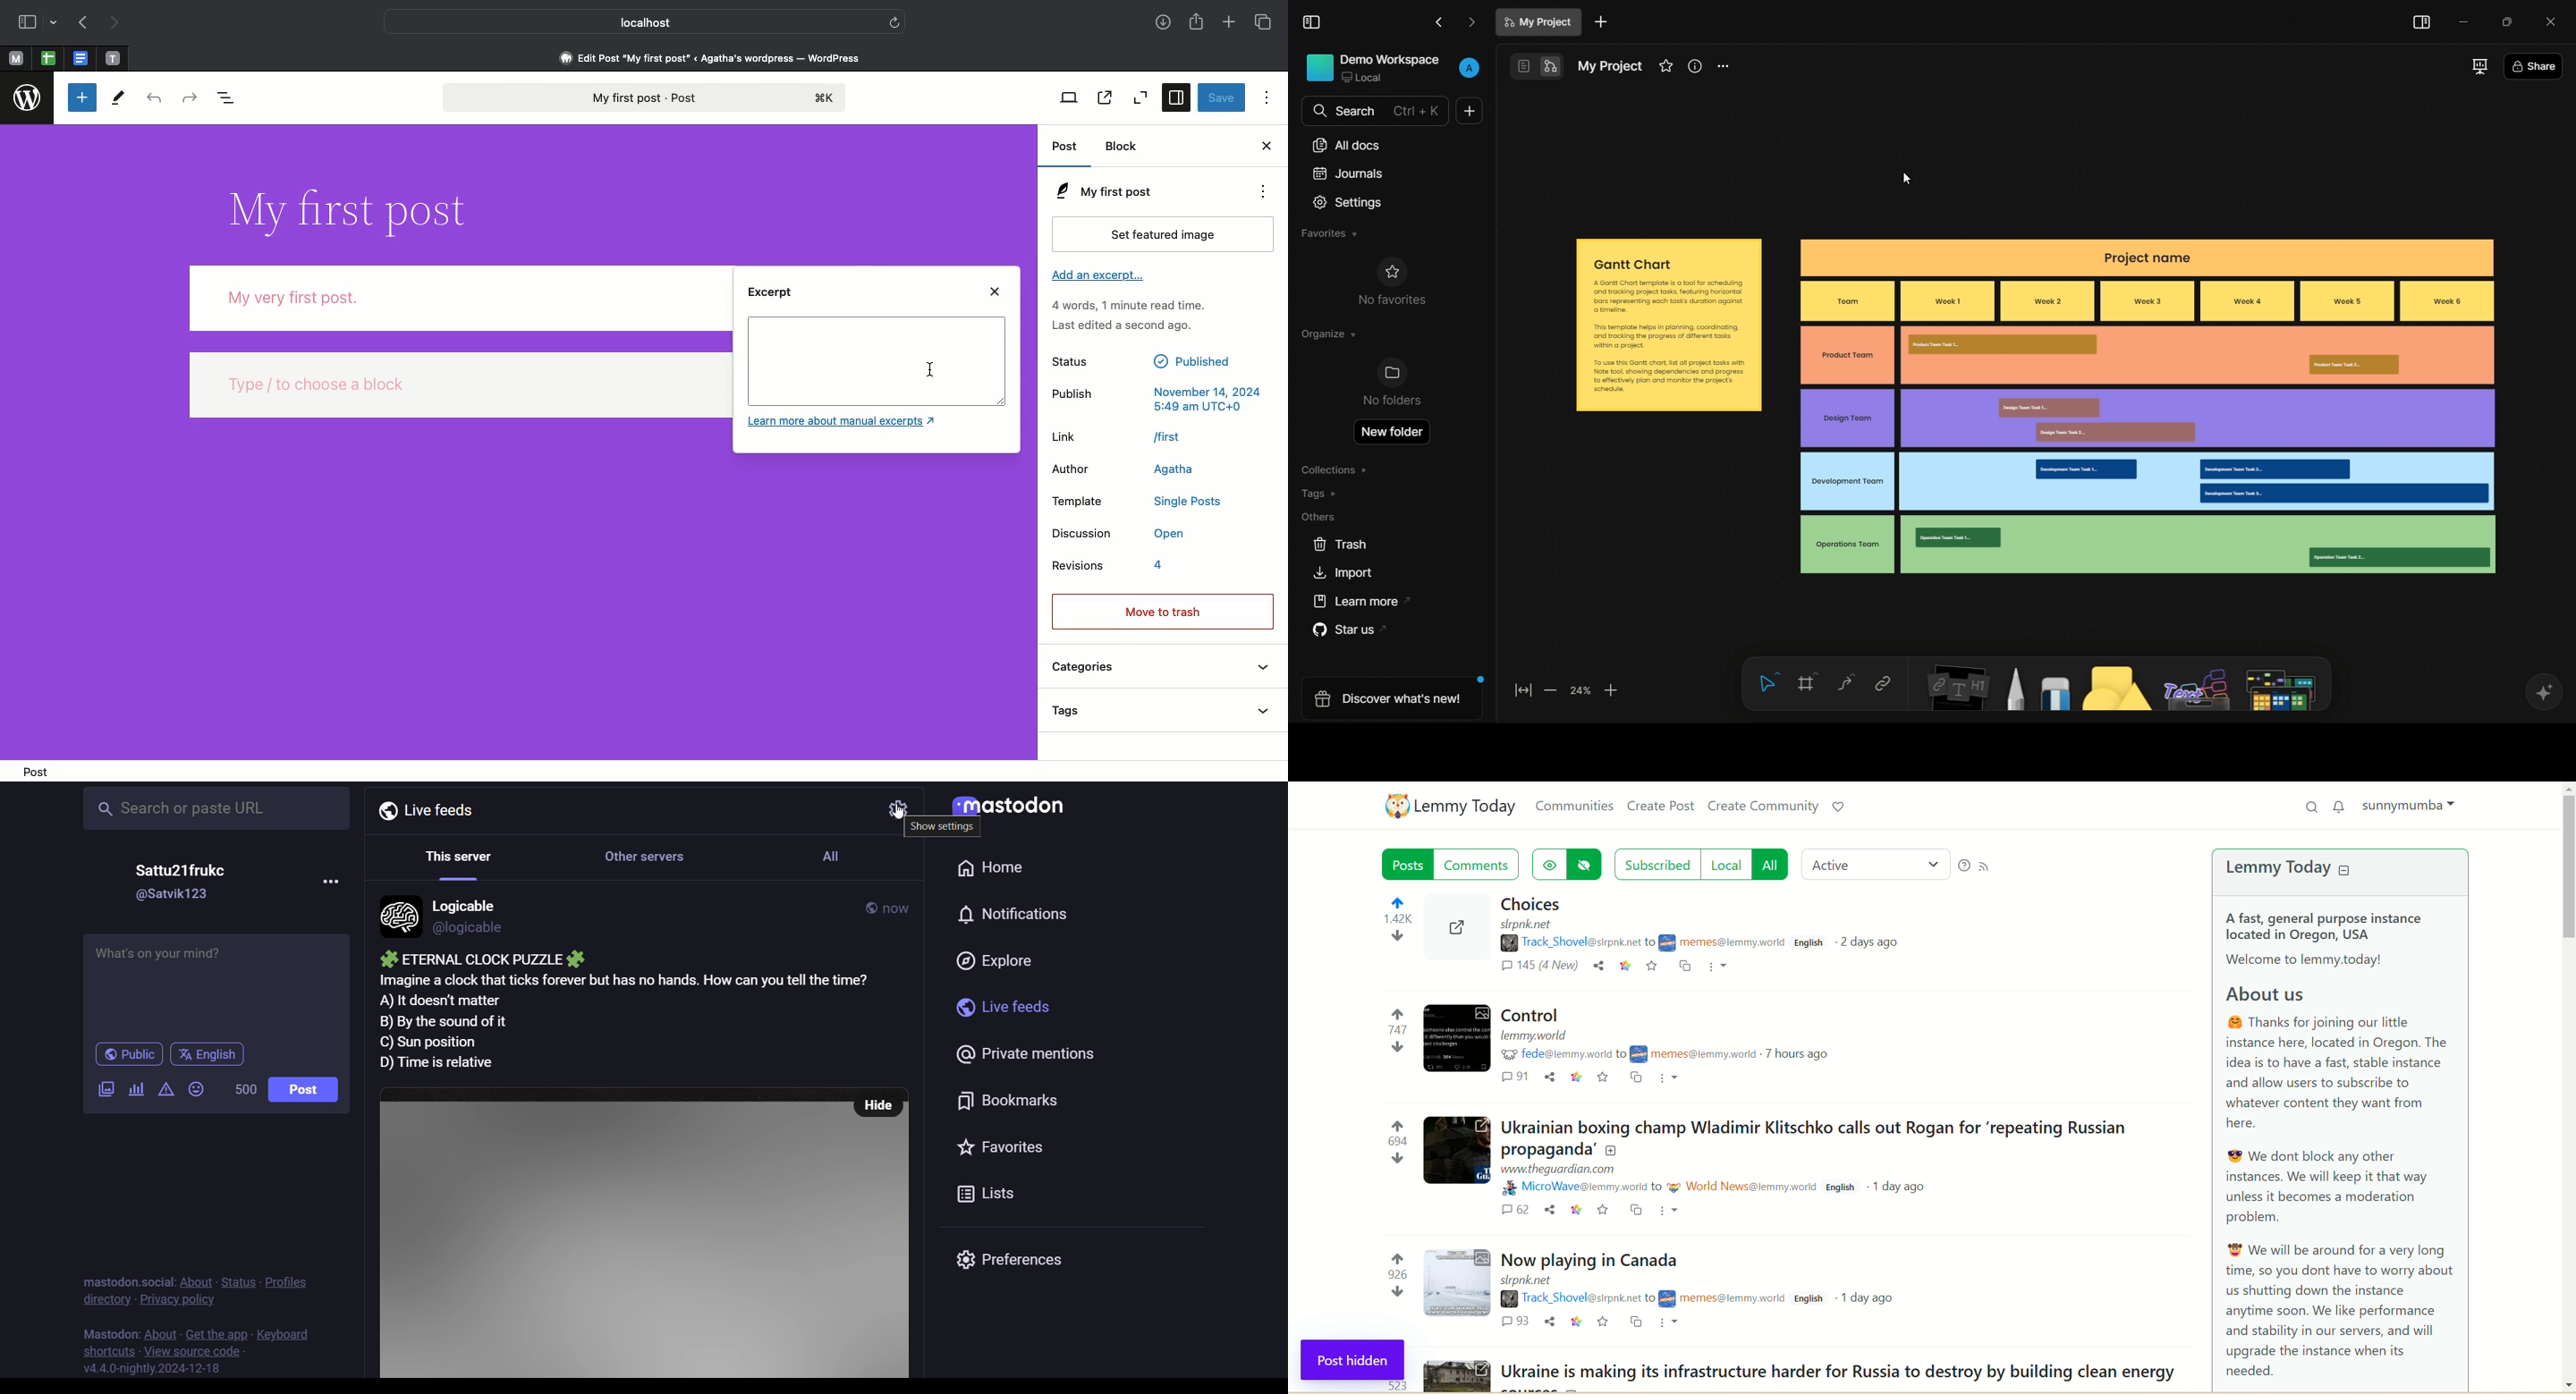 This screenshot has height=1400, width=2576. What do you see at coordinates (945, 828) in the screenshot?
I see `show setting` at bounding box center [945, 828].